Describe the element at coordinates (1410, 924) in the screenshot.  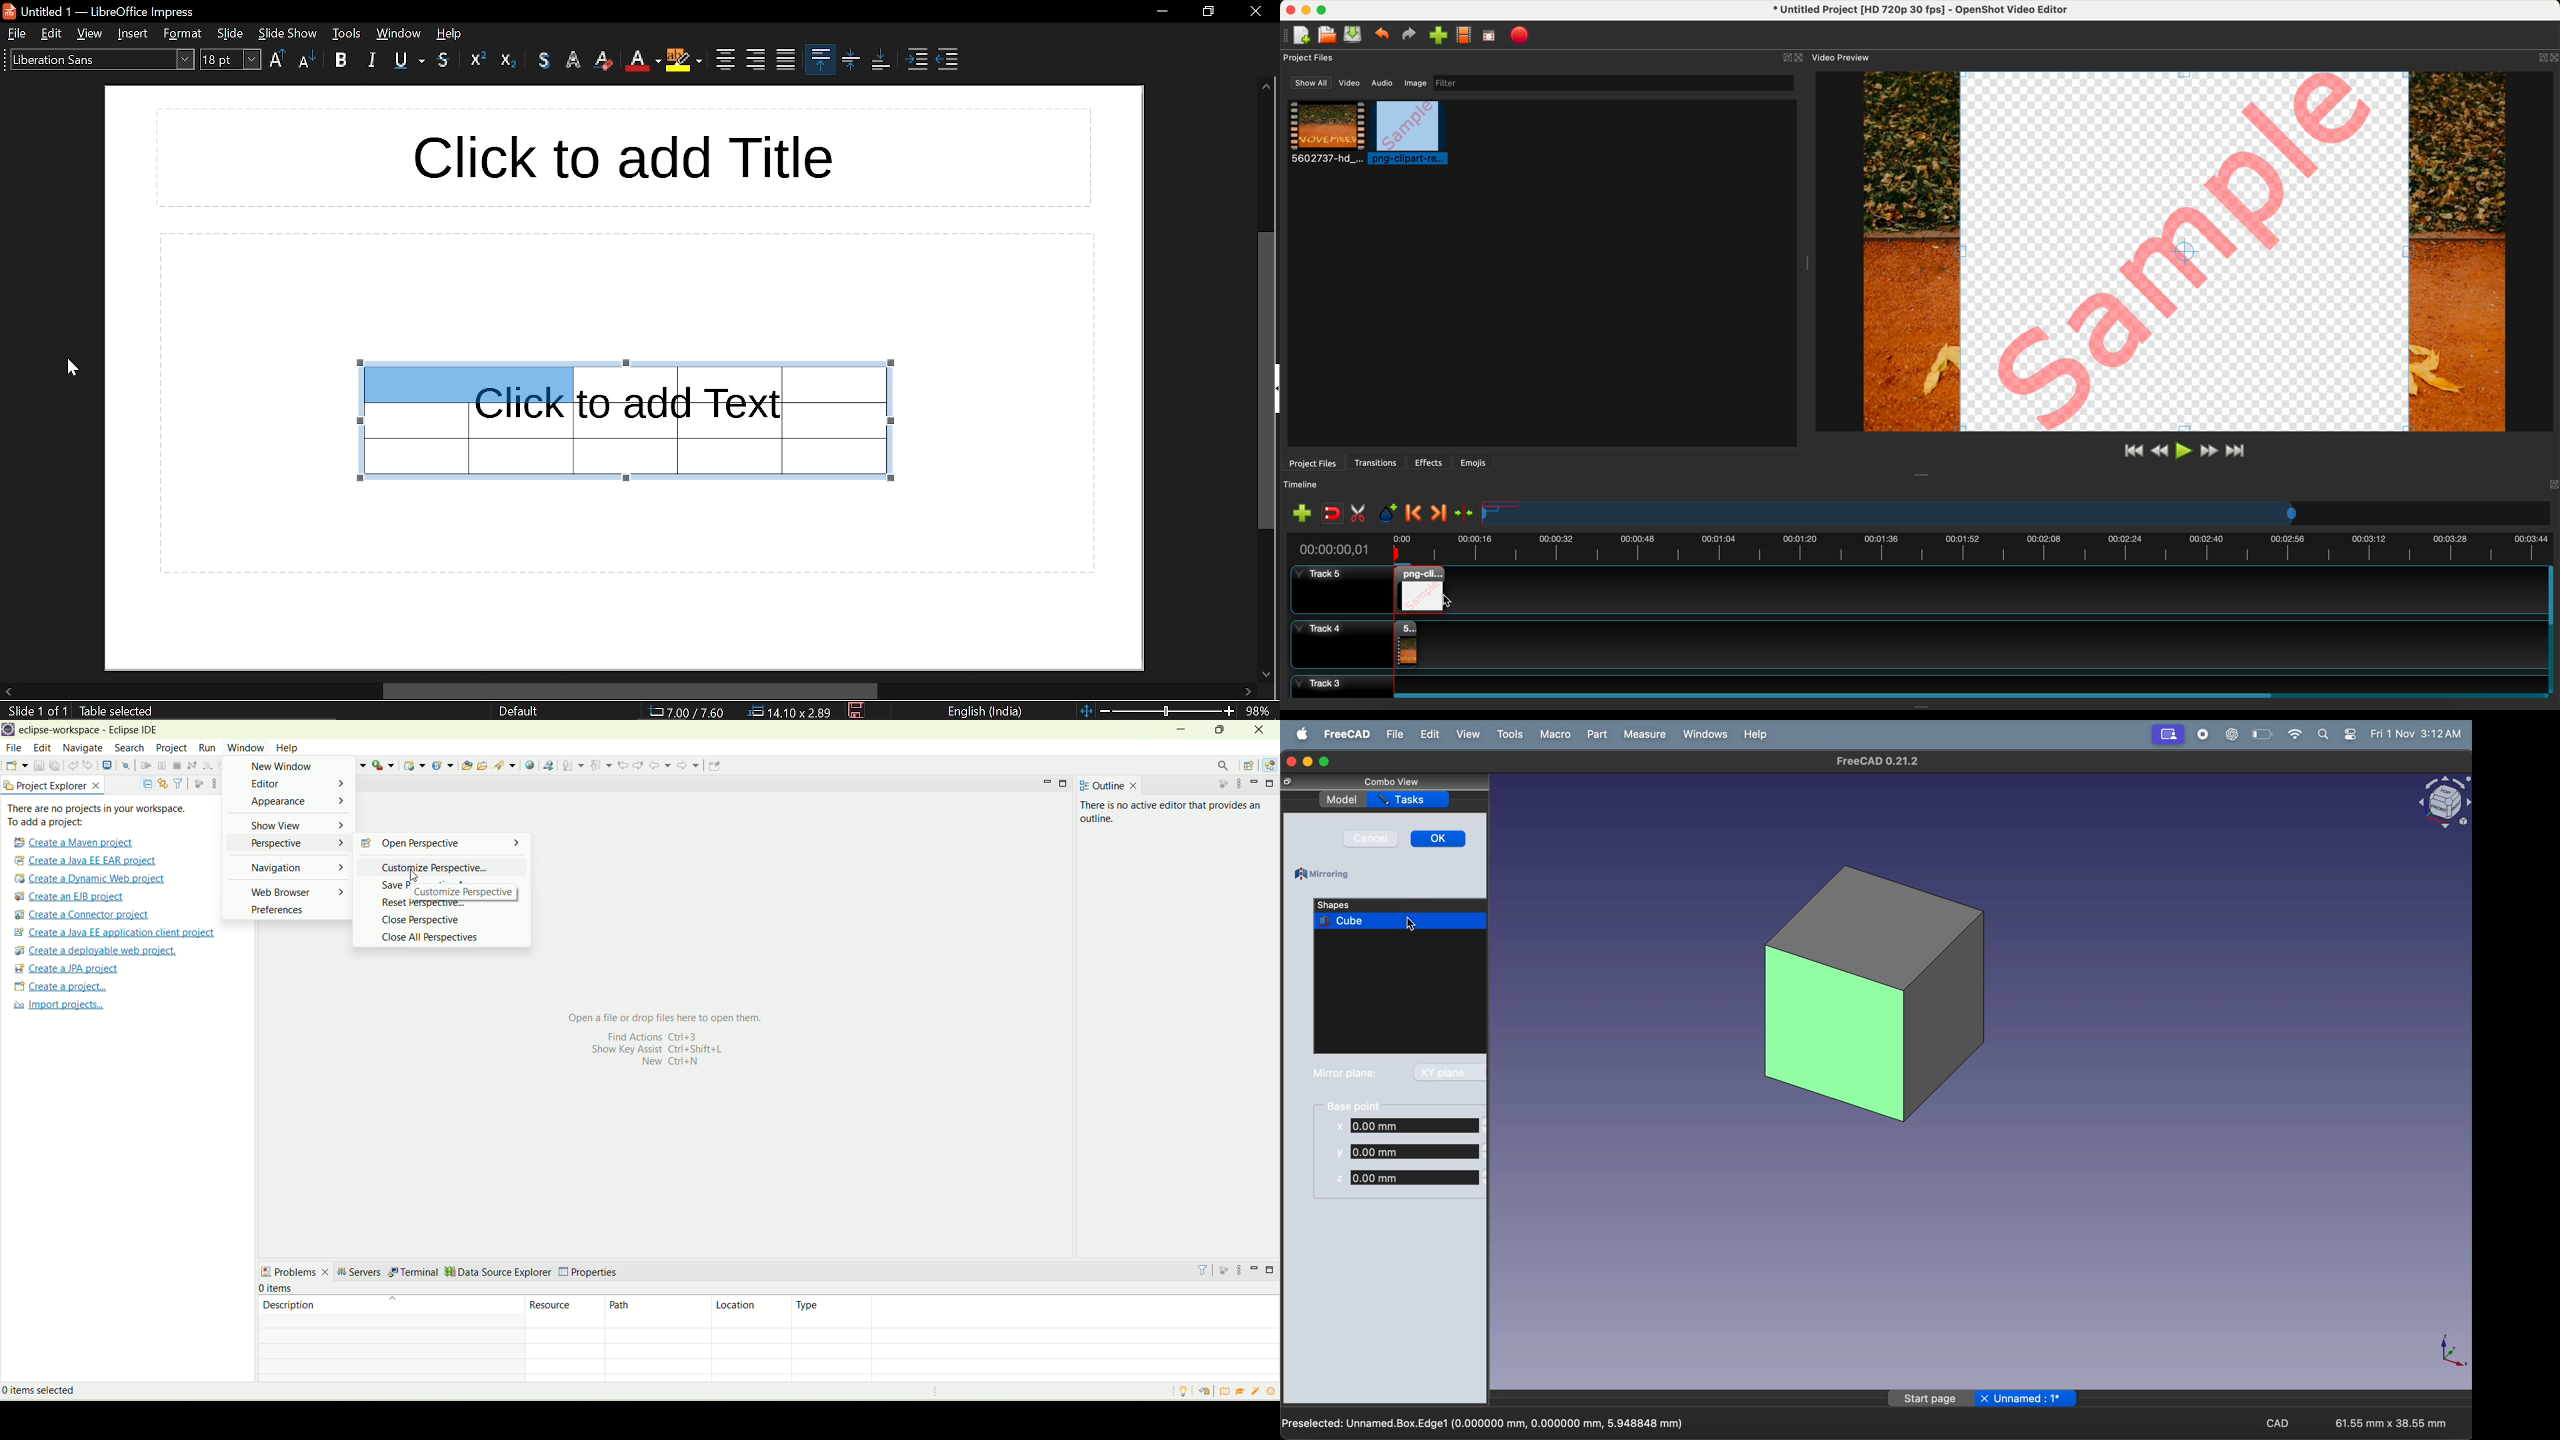
I see `cursor` at that location.